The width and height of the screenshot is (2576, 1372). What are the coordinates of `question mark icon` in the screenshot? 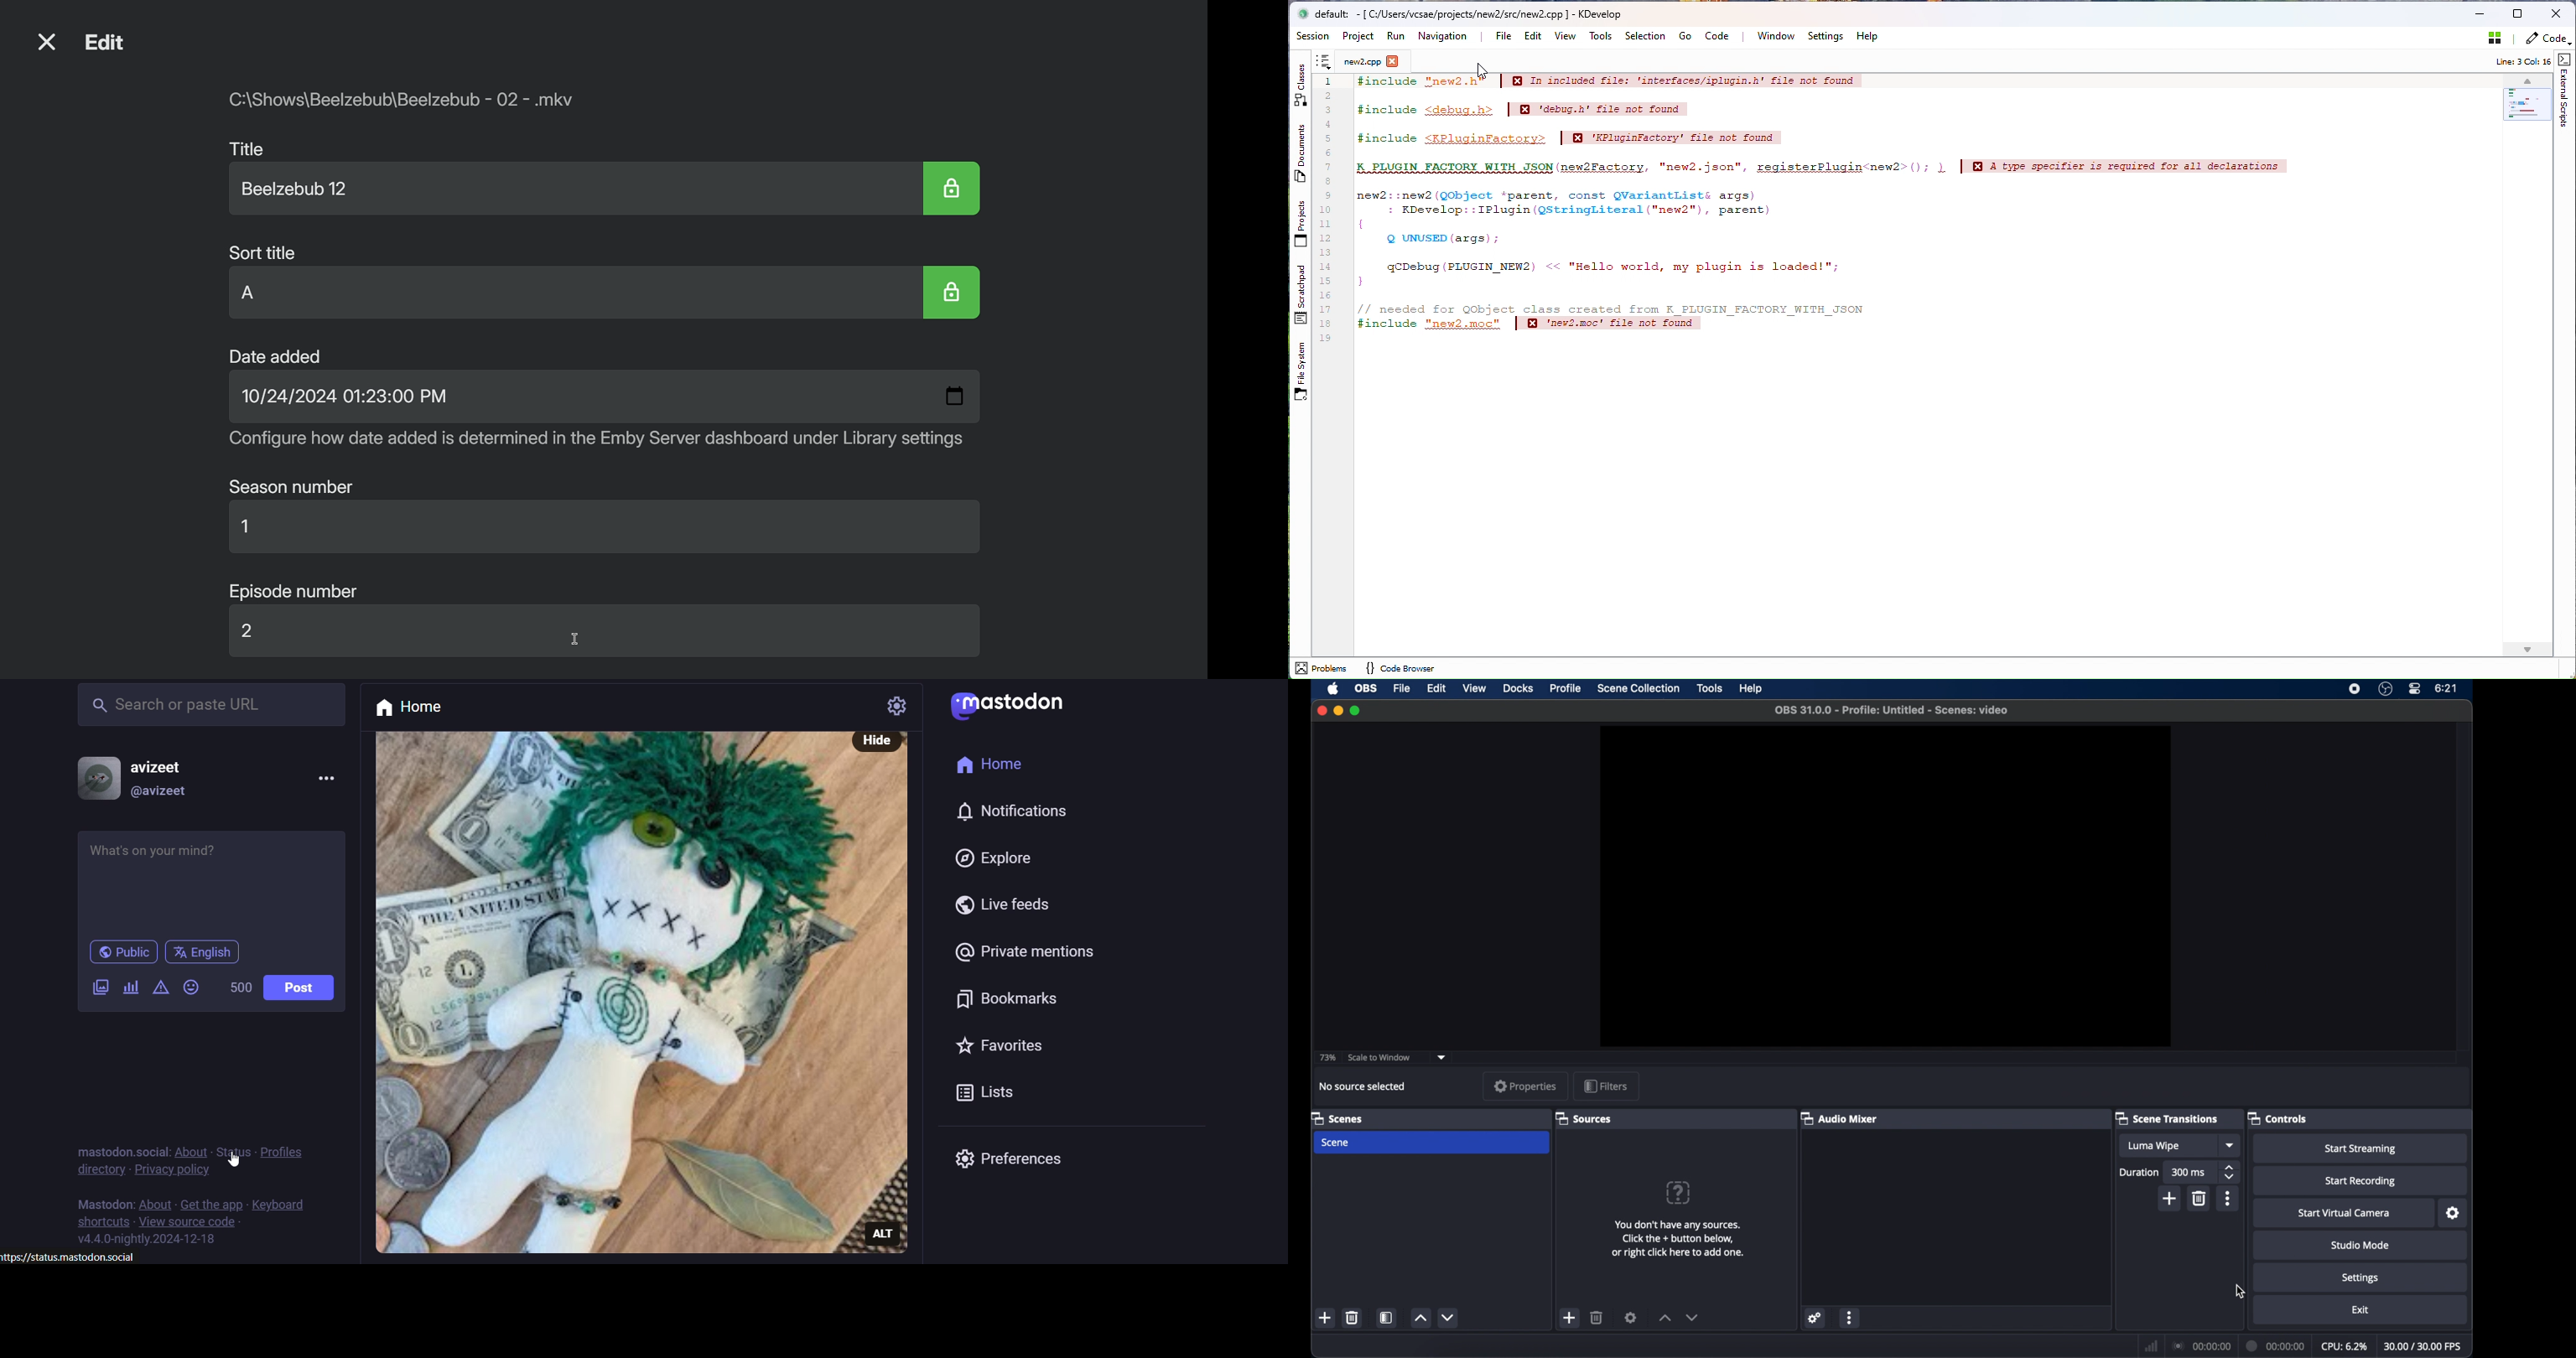 It's located at (1677, 1193).